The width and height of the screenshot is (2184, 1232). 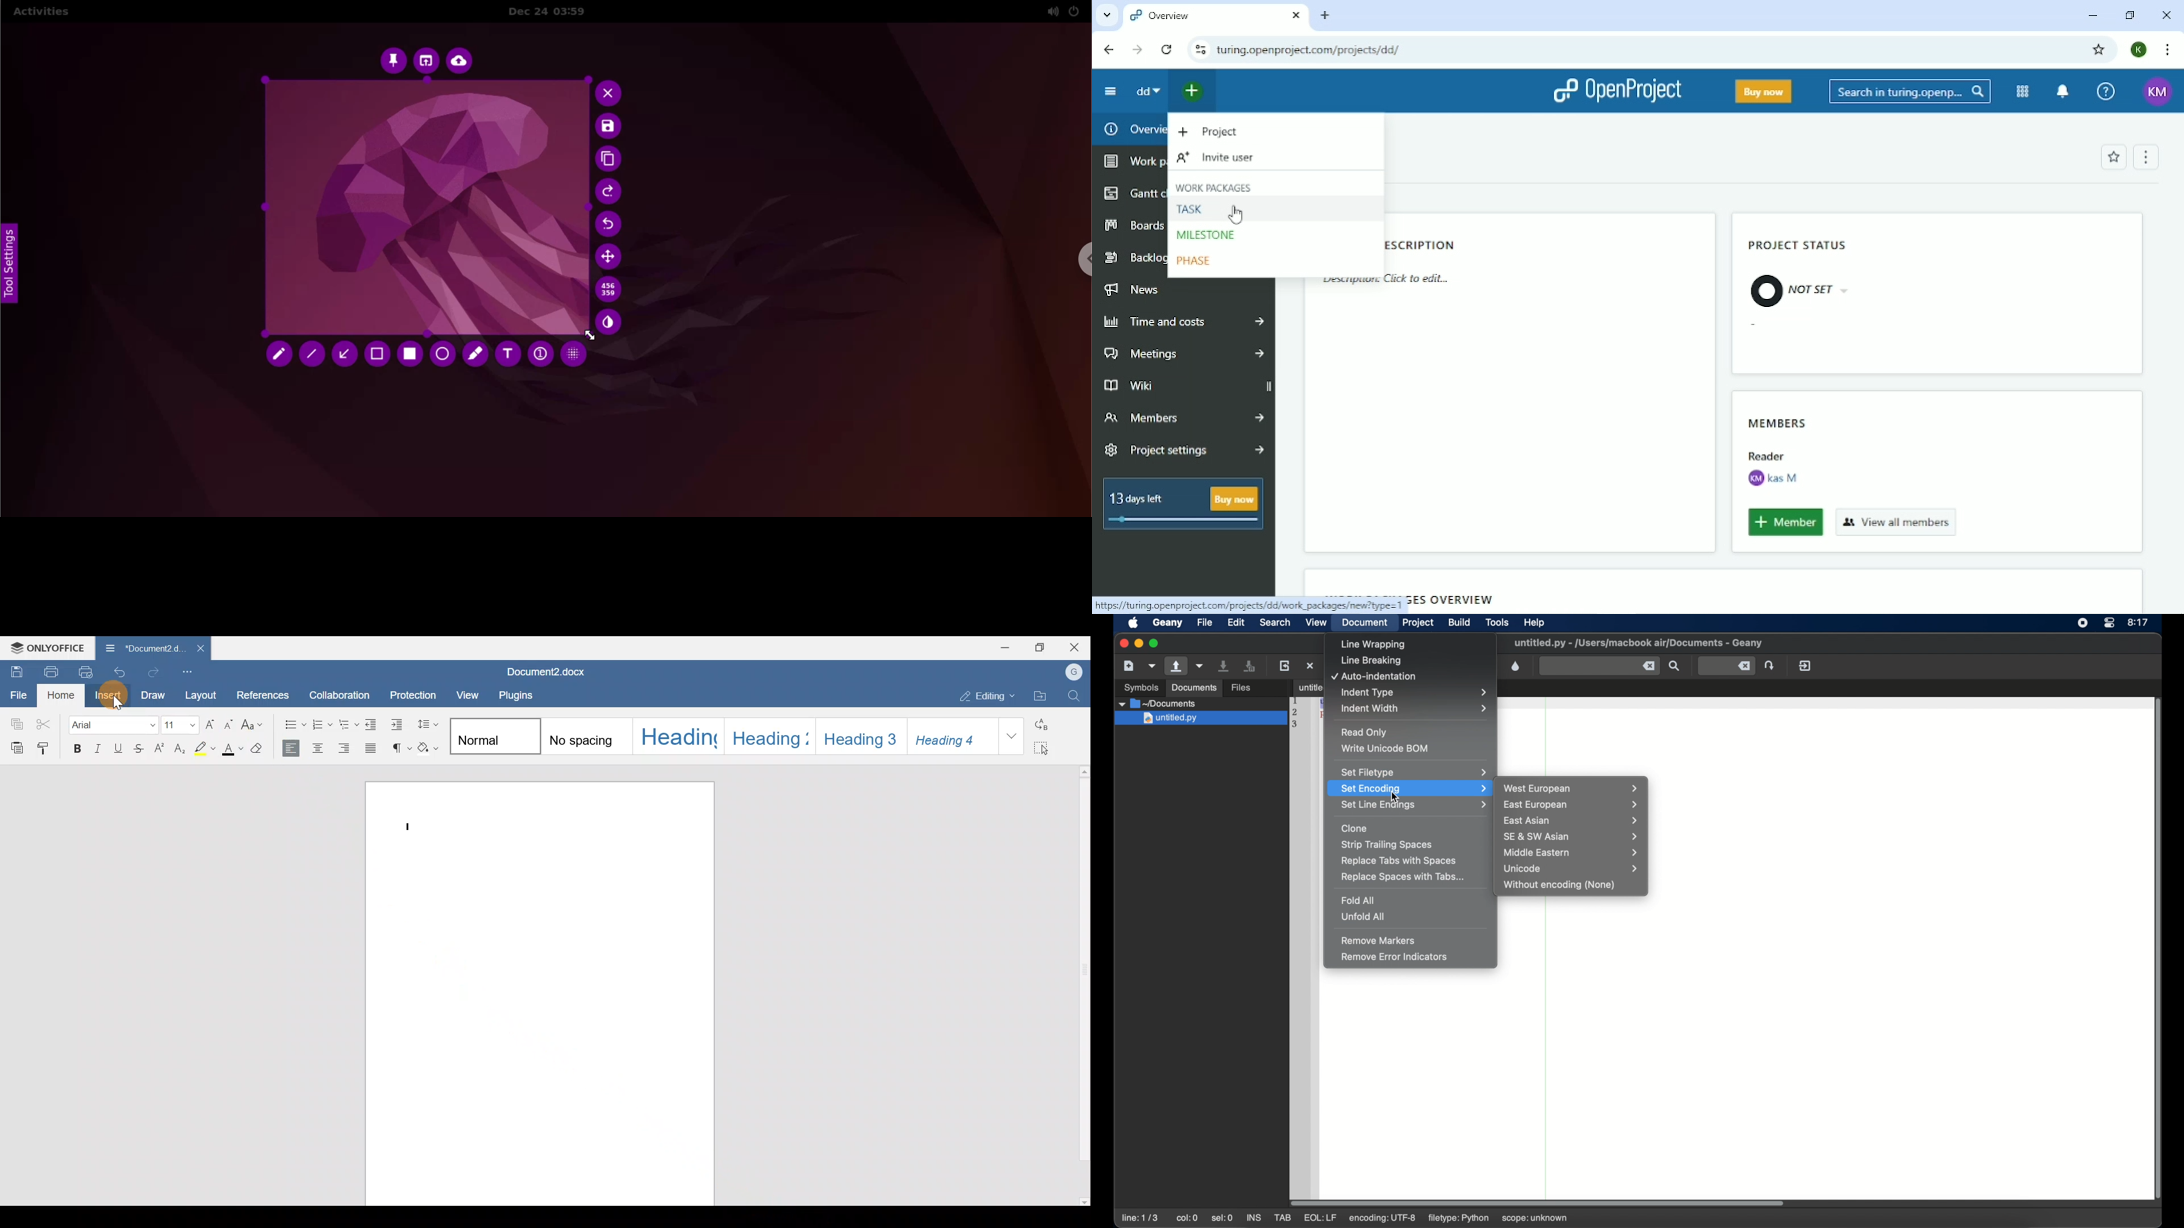 What do you see at coordinates (262, 749) in the screenshot?
I see `Clear style` at bounding box center [262, 749].